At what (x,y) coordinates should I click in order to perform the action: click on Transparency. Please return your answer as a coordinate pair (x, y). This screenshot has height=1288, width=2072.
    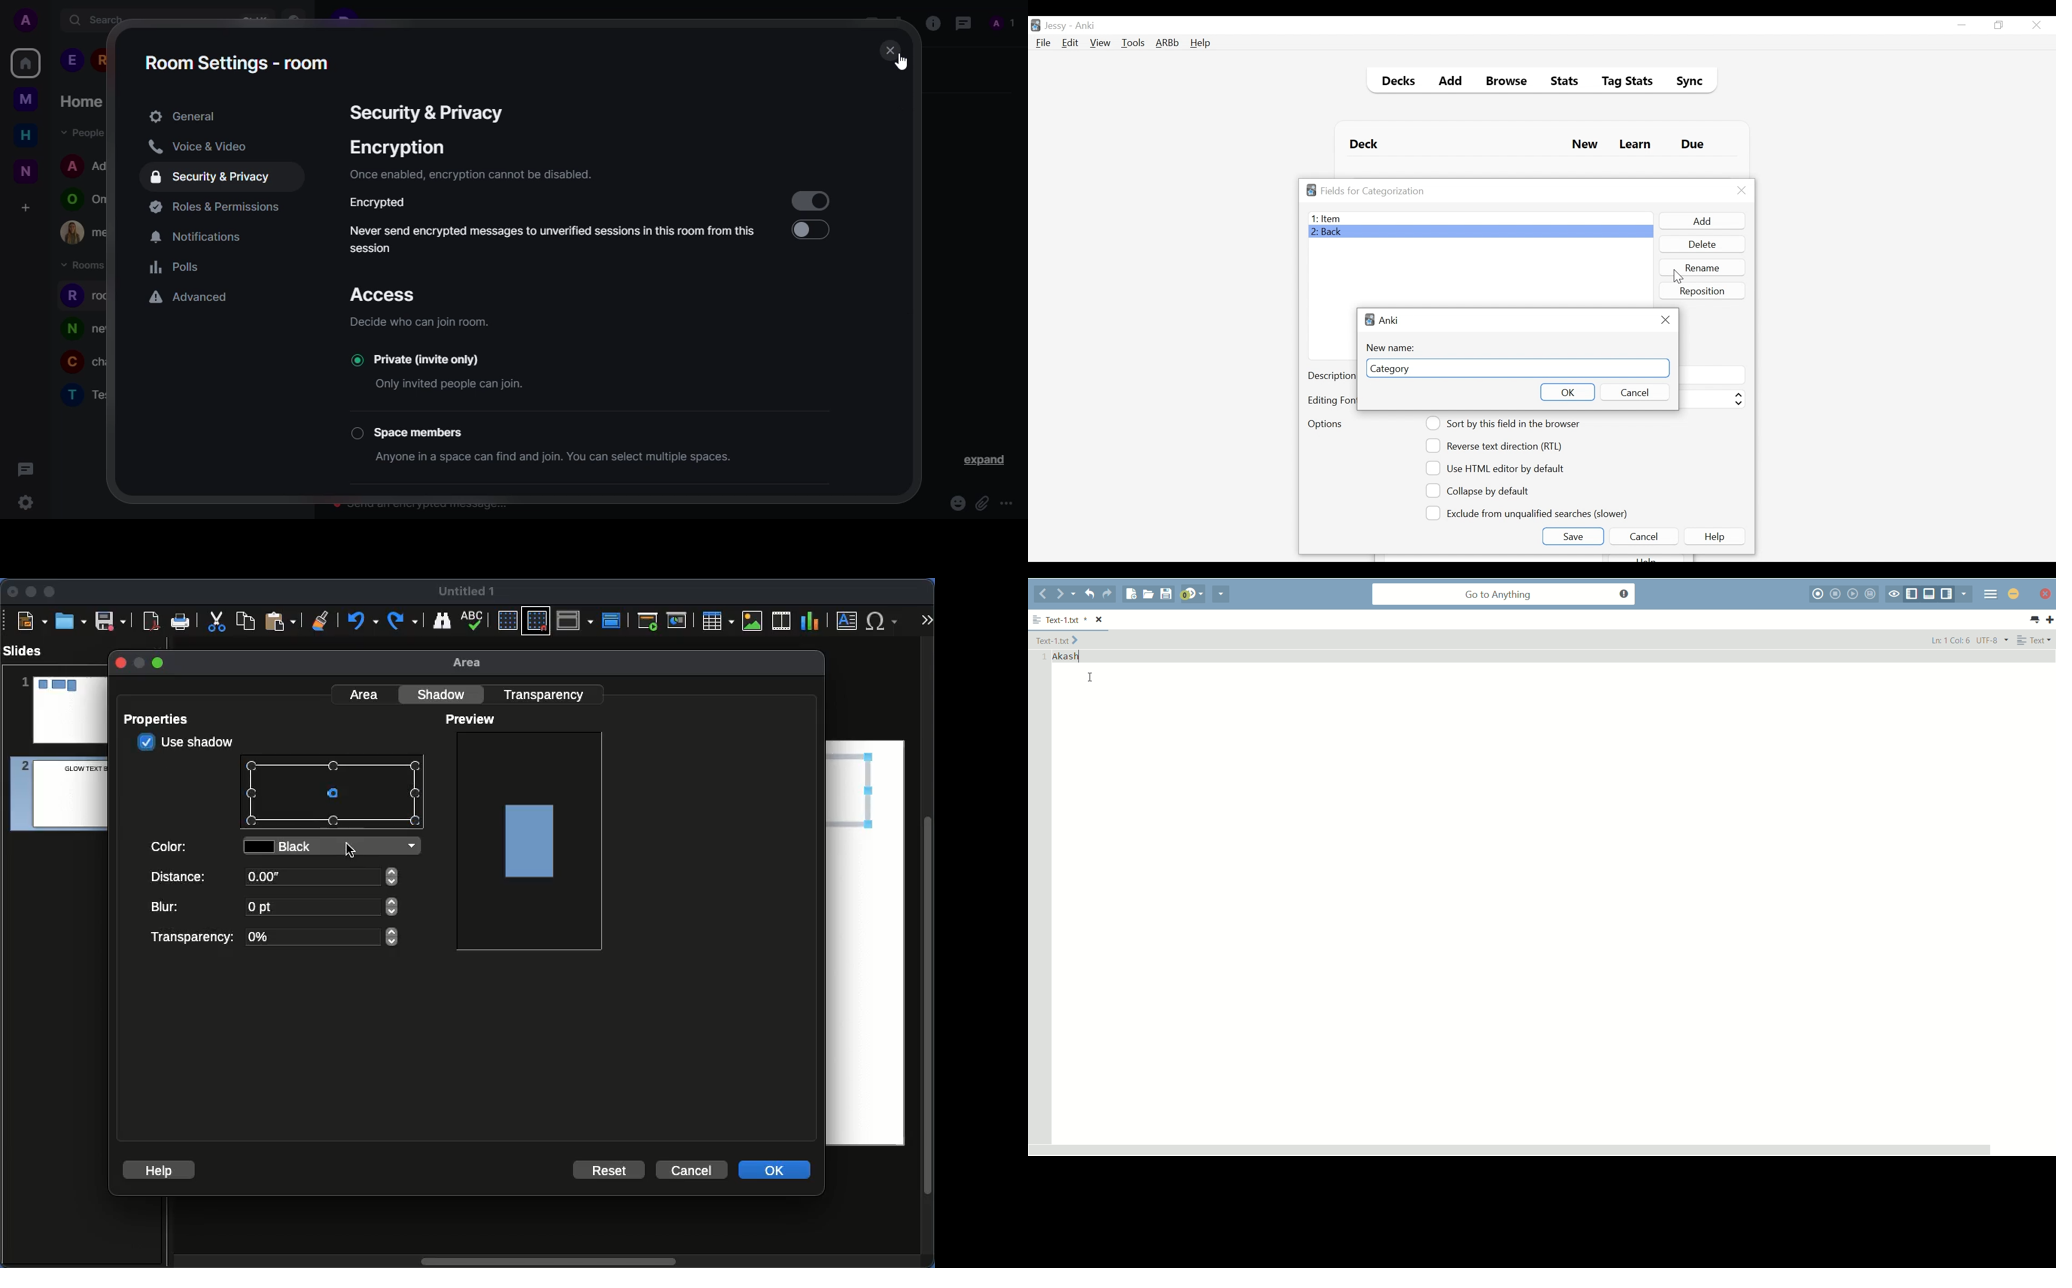
    Looking at the image, I should click on (547, 694).